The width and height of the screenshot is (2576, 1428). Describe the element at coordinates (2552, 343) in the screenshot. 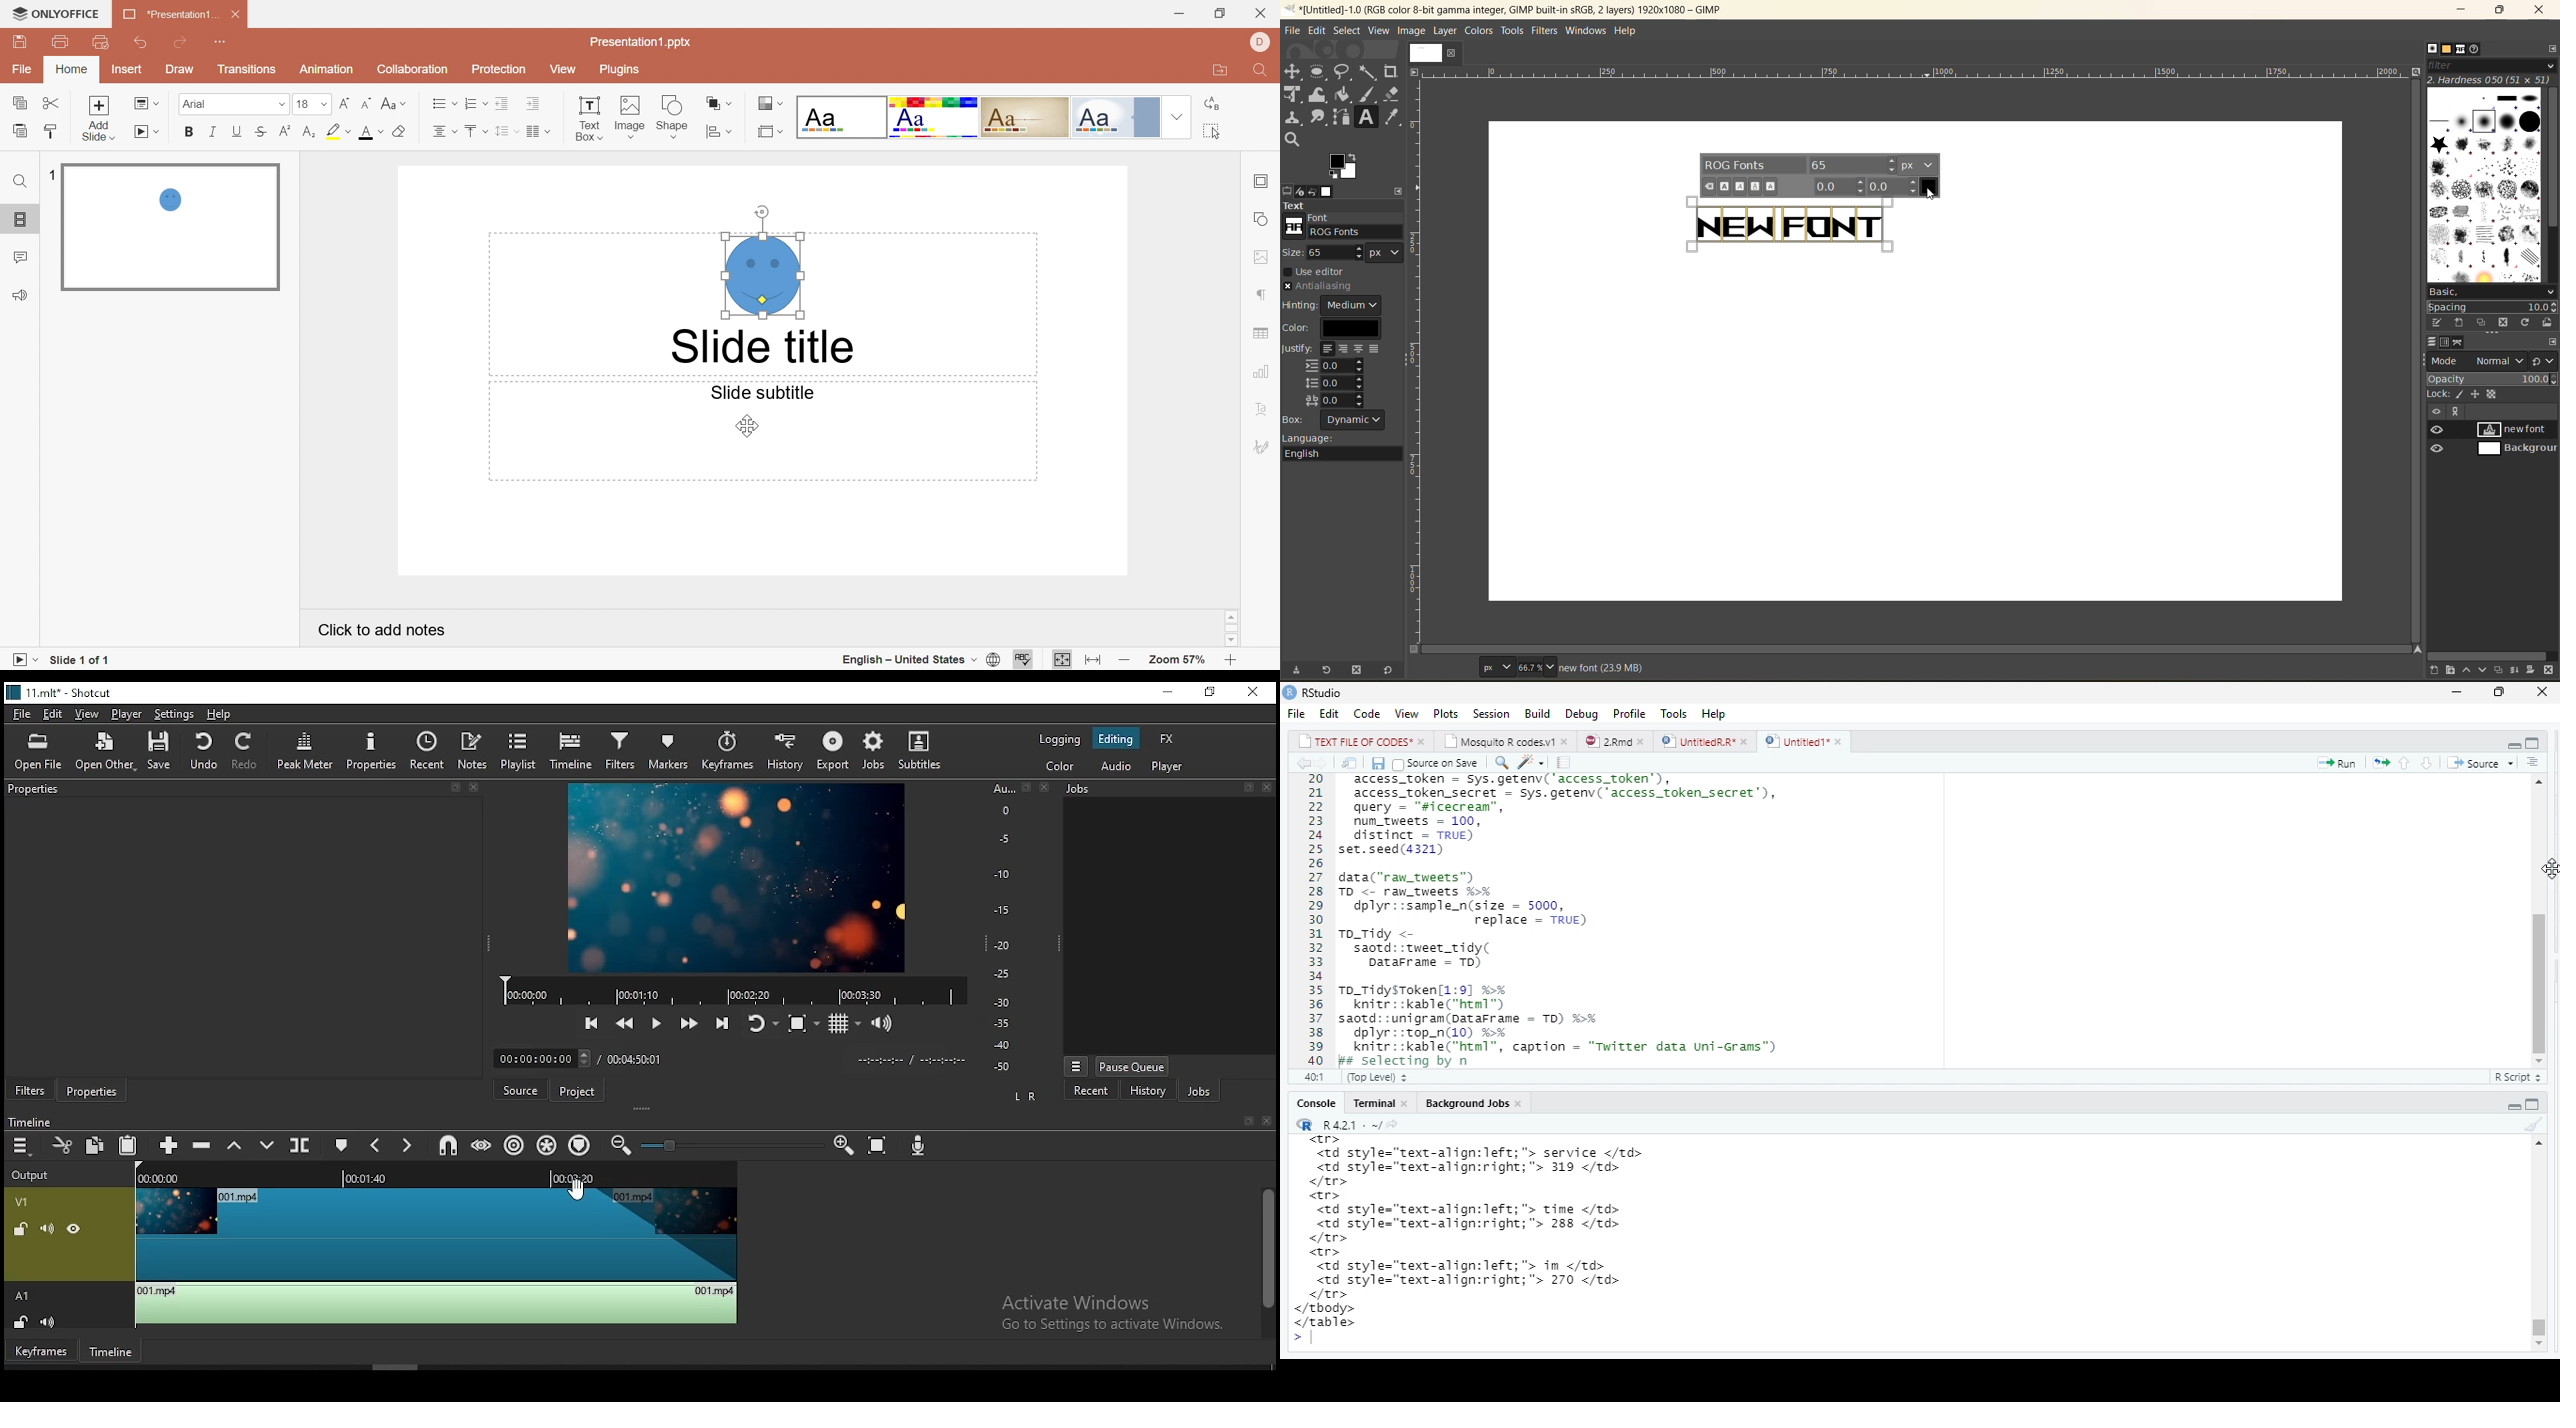

I see `configure` at that location.